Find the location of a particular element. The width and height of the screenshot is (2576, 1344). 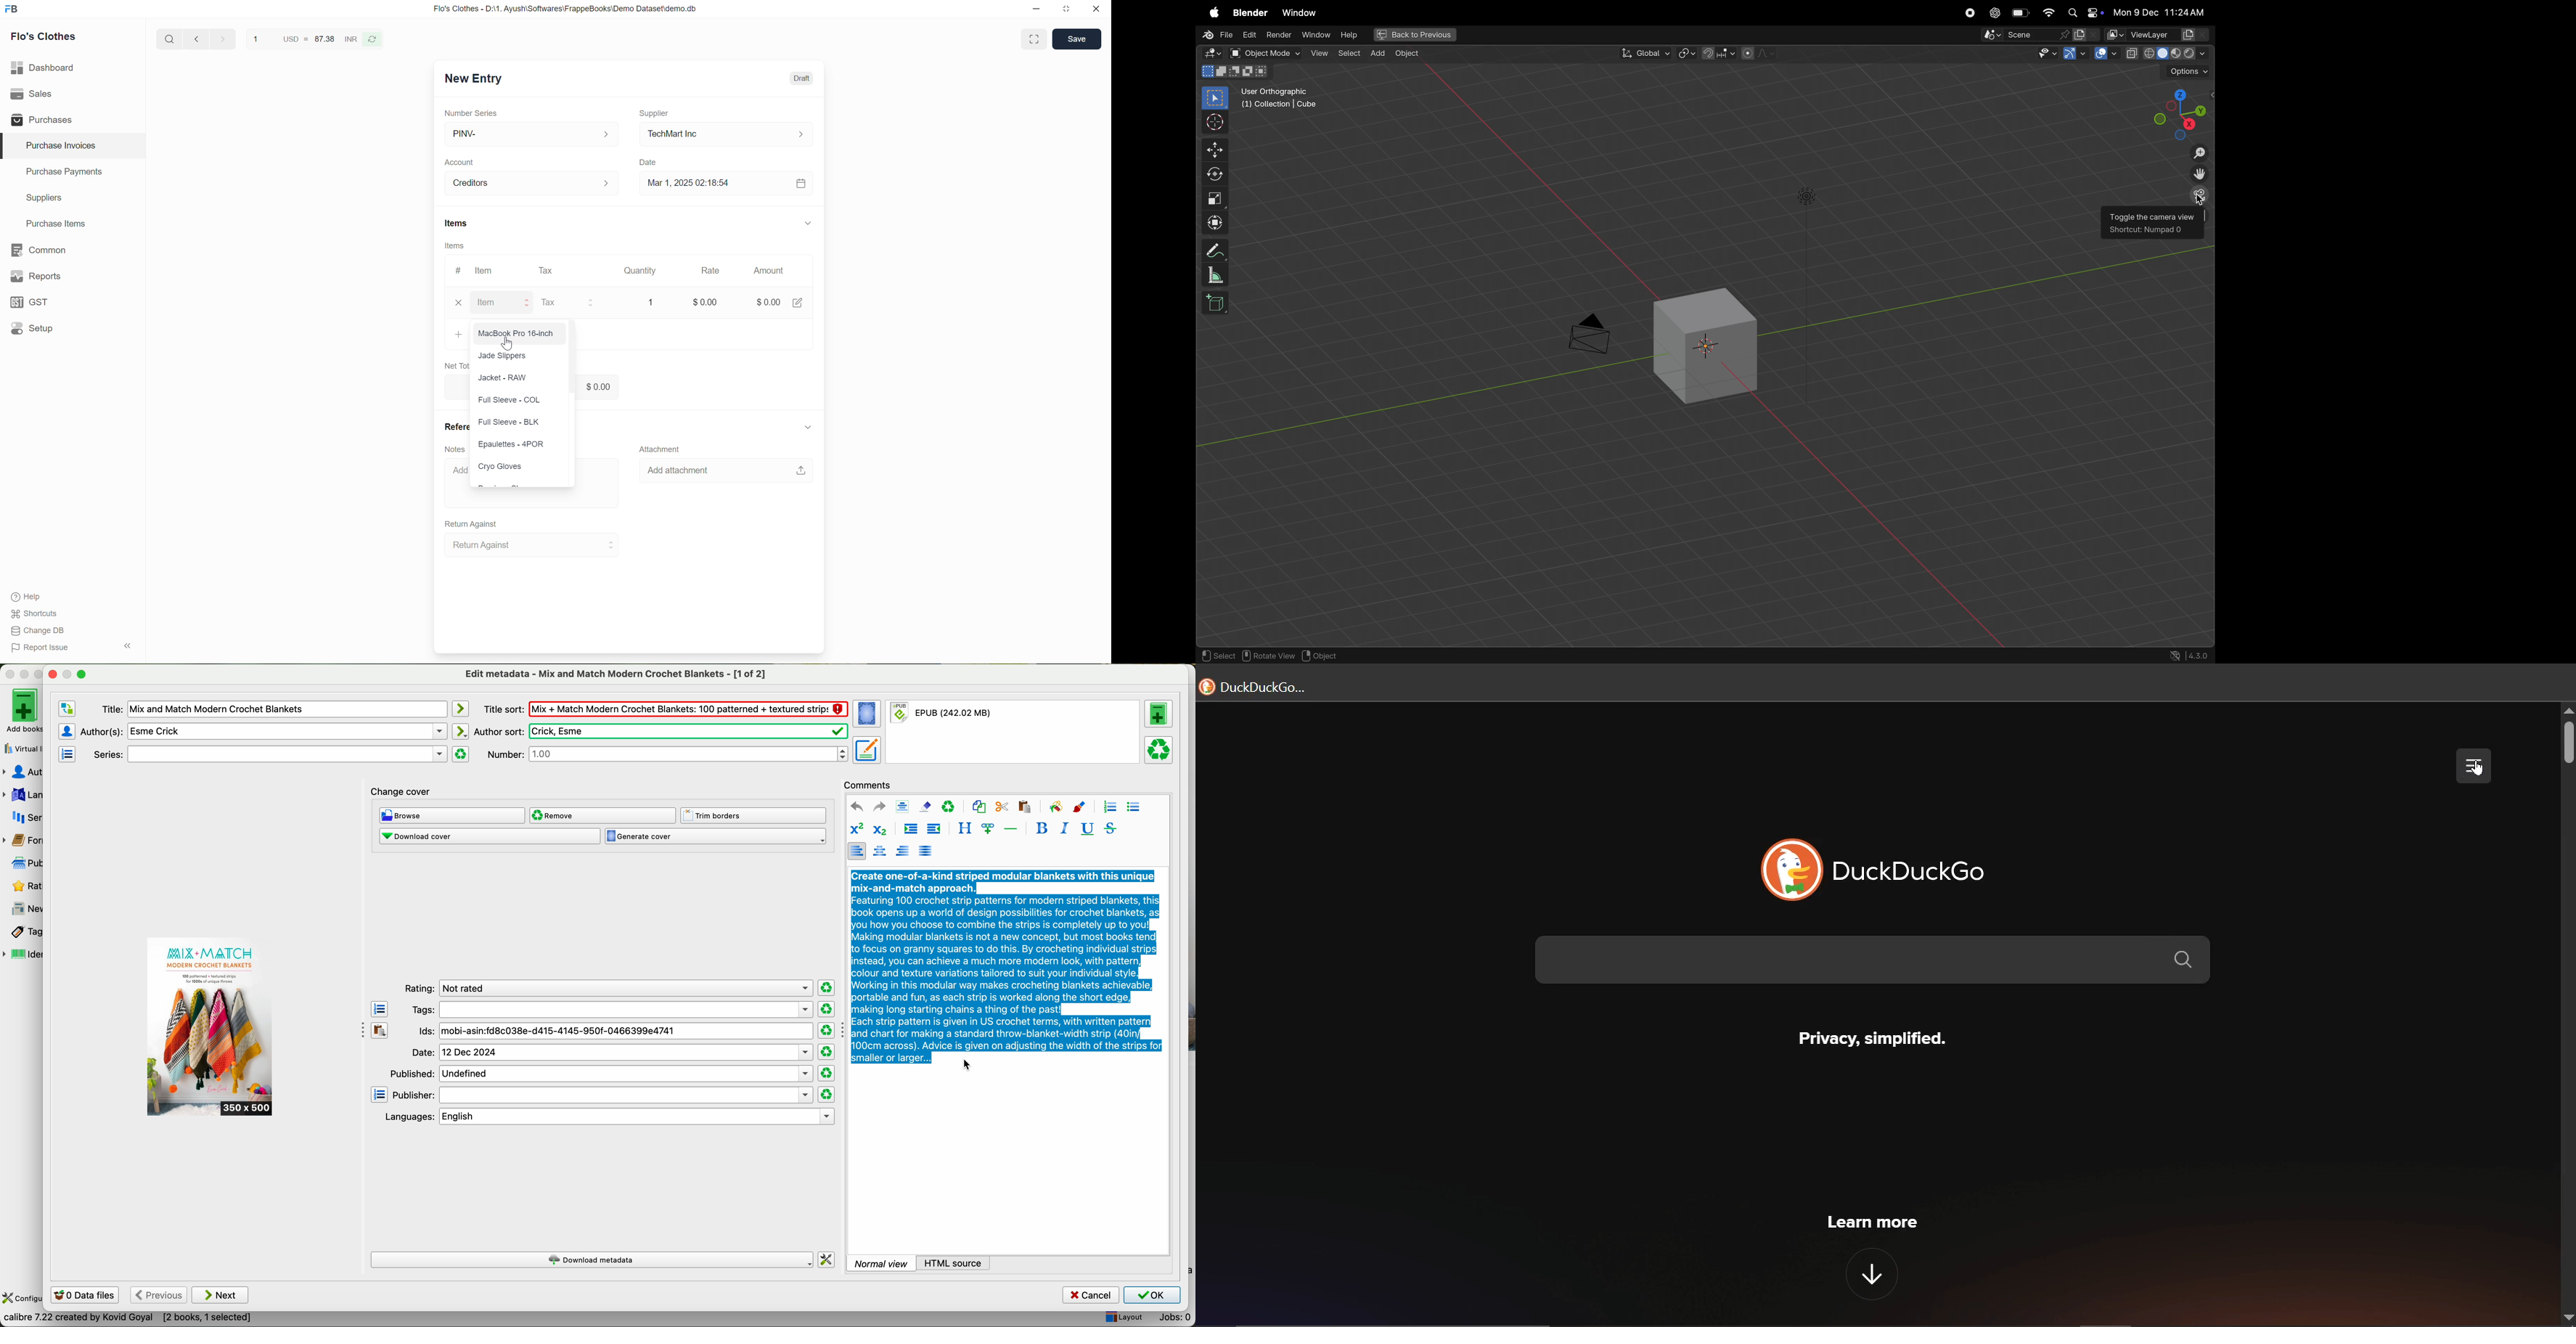

set the cover for the book is located at coordinates (868, 714).